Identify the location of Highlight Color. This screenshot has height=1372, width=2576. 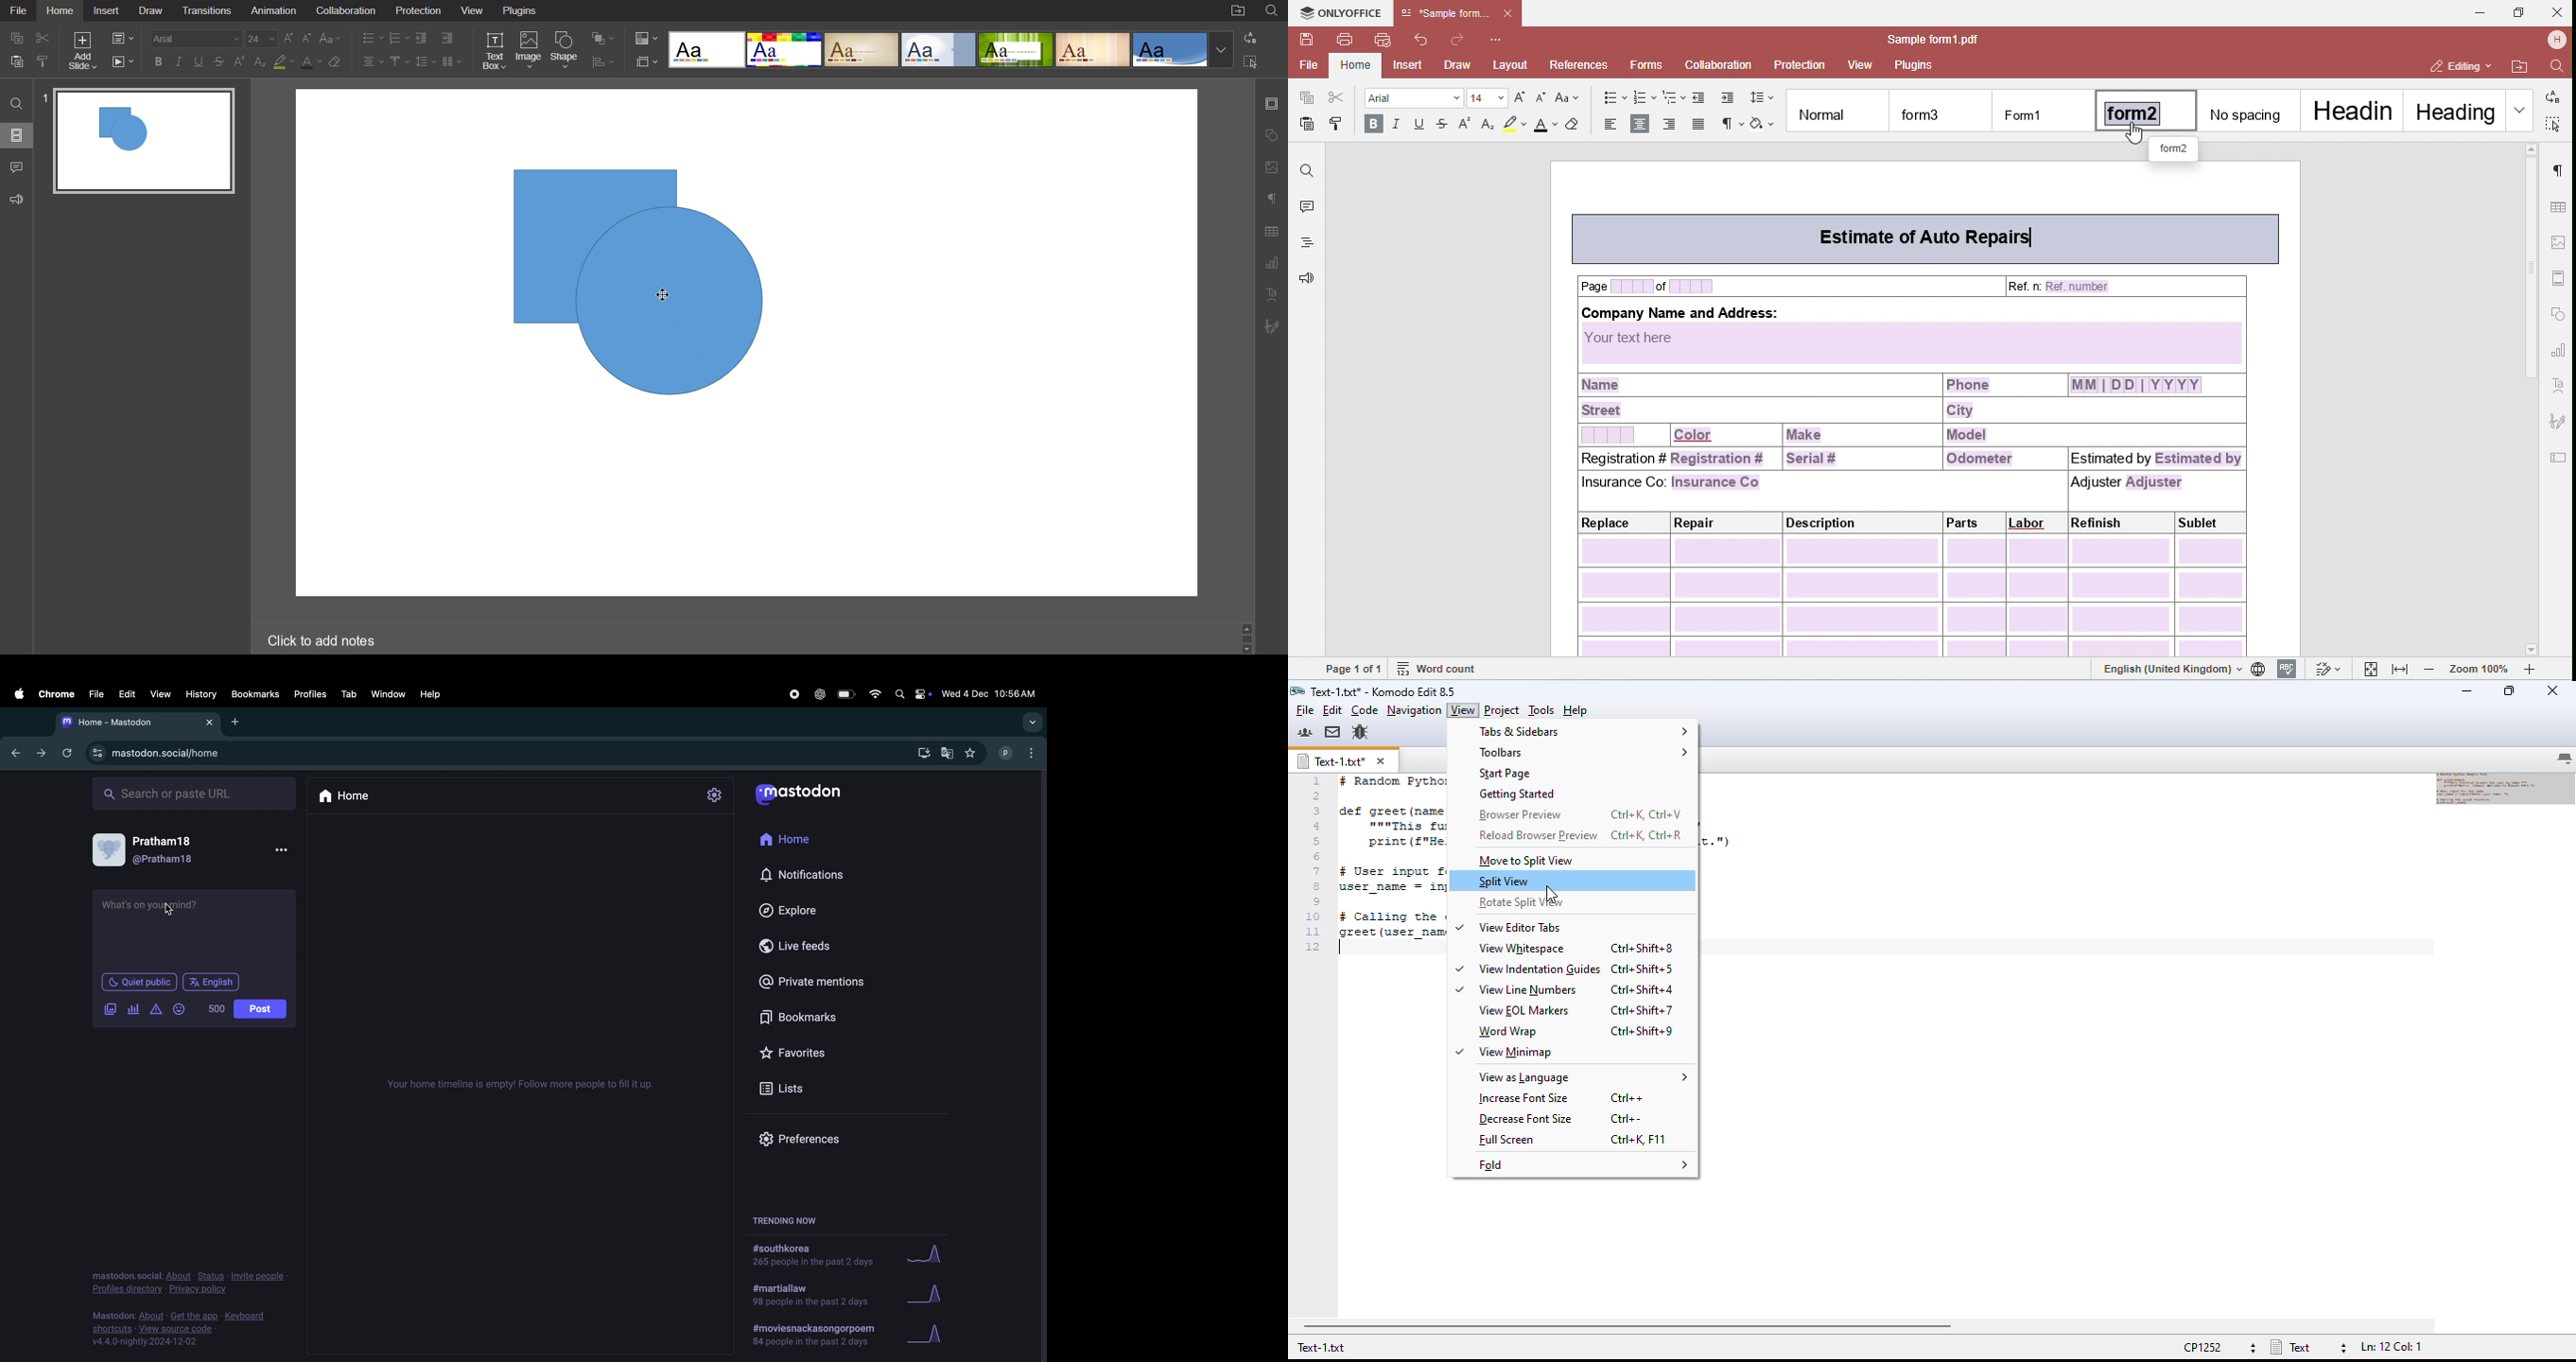
(284, 61).